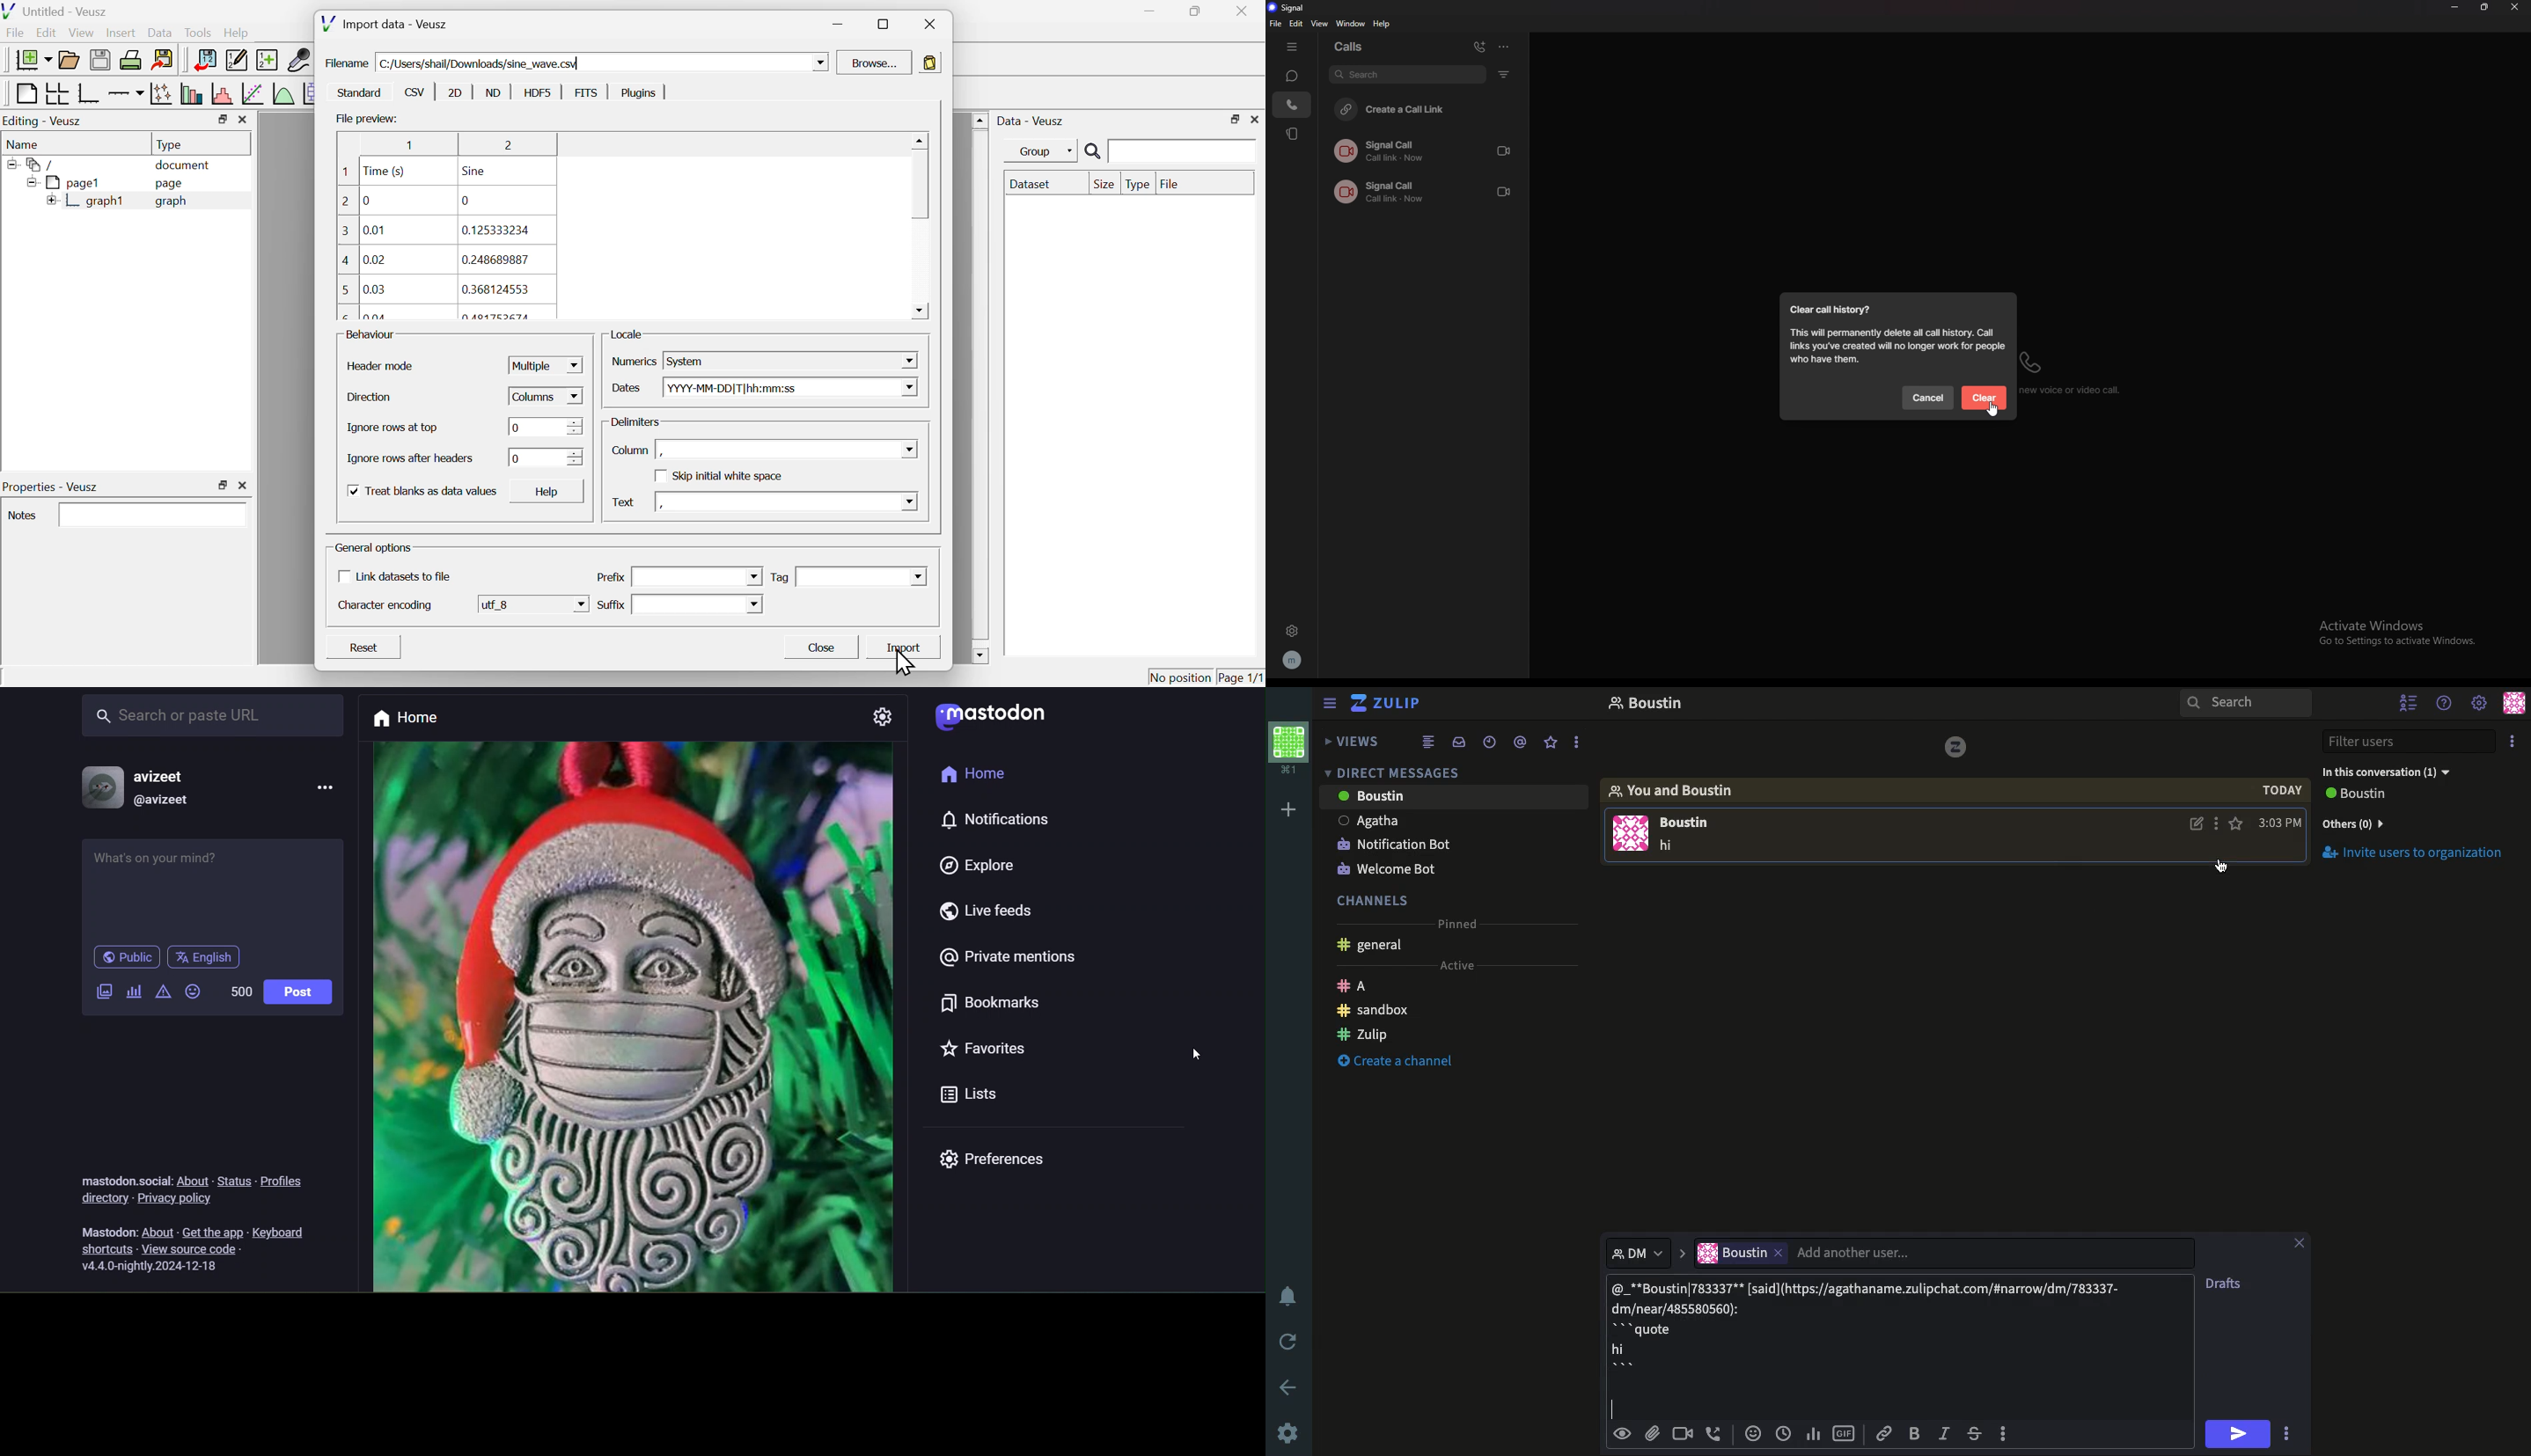 This screenshot has height=1456, width=2548. I want to click on Sandbox, so click(1376, 1010).